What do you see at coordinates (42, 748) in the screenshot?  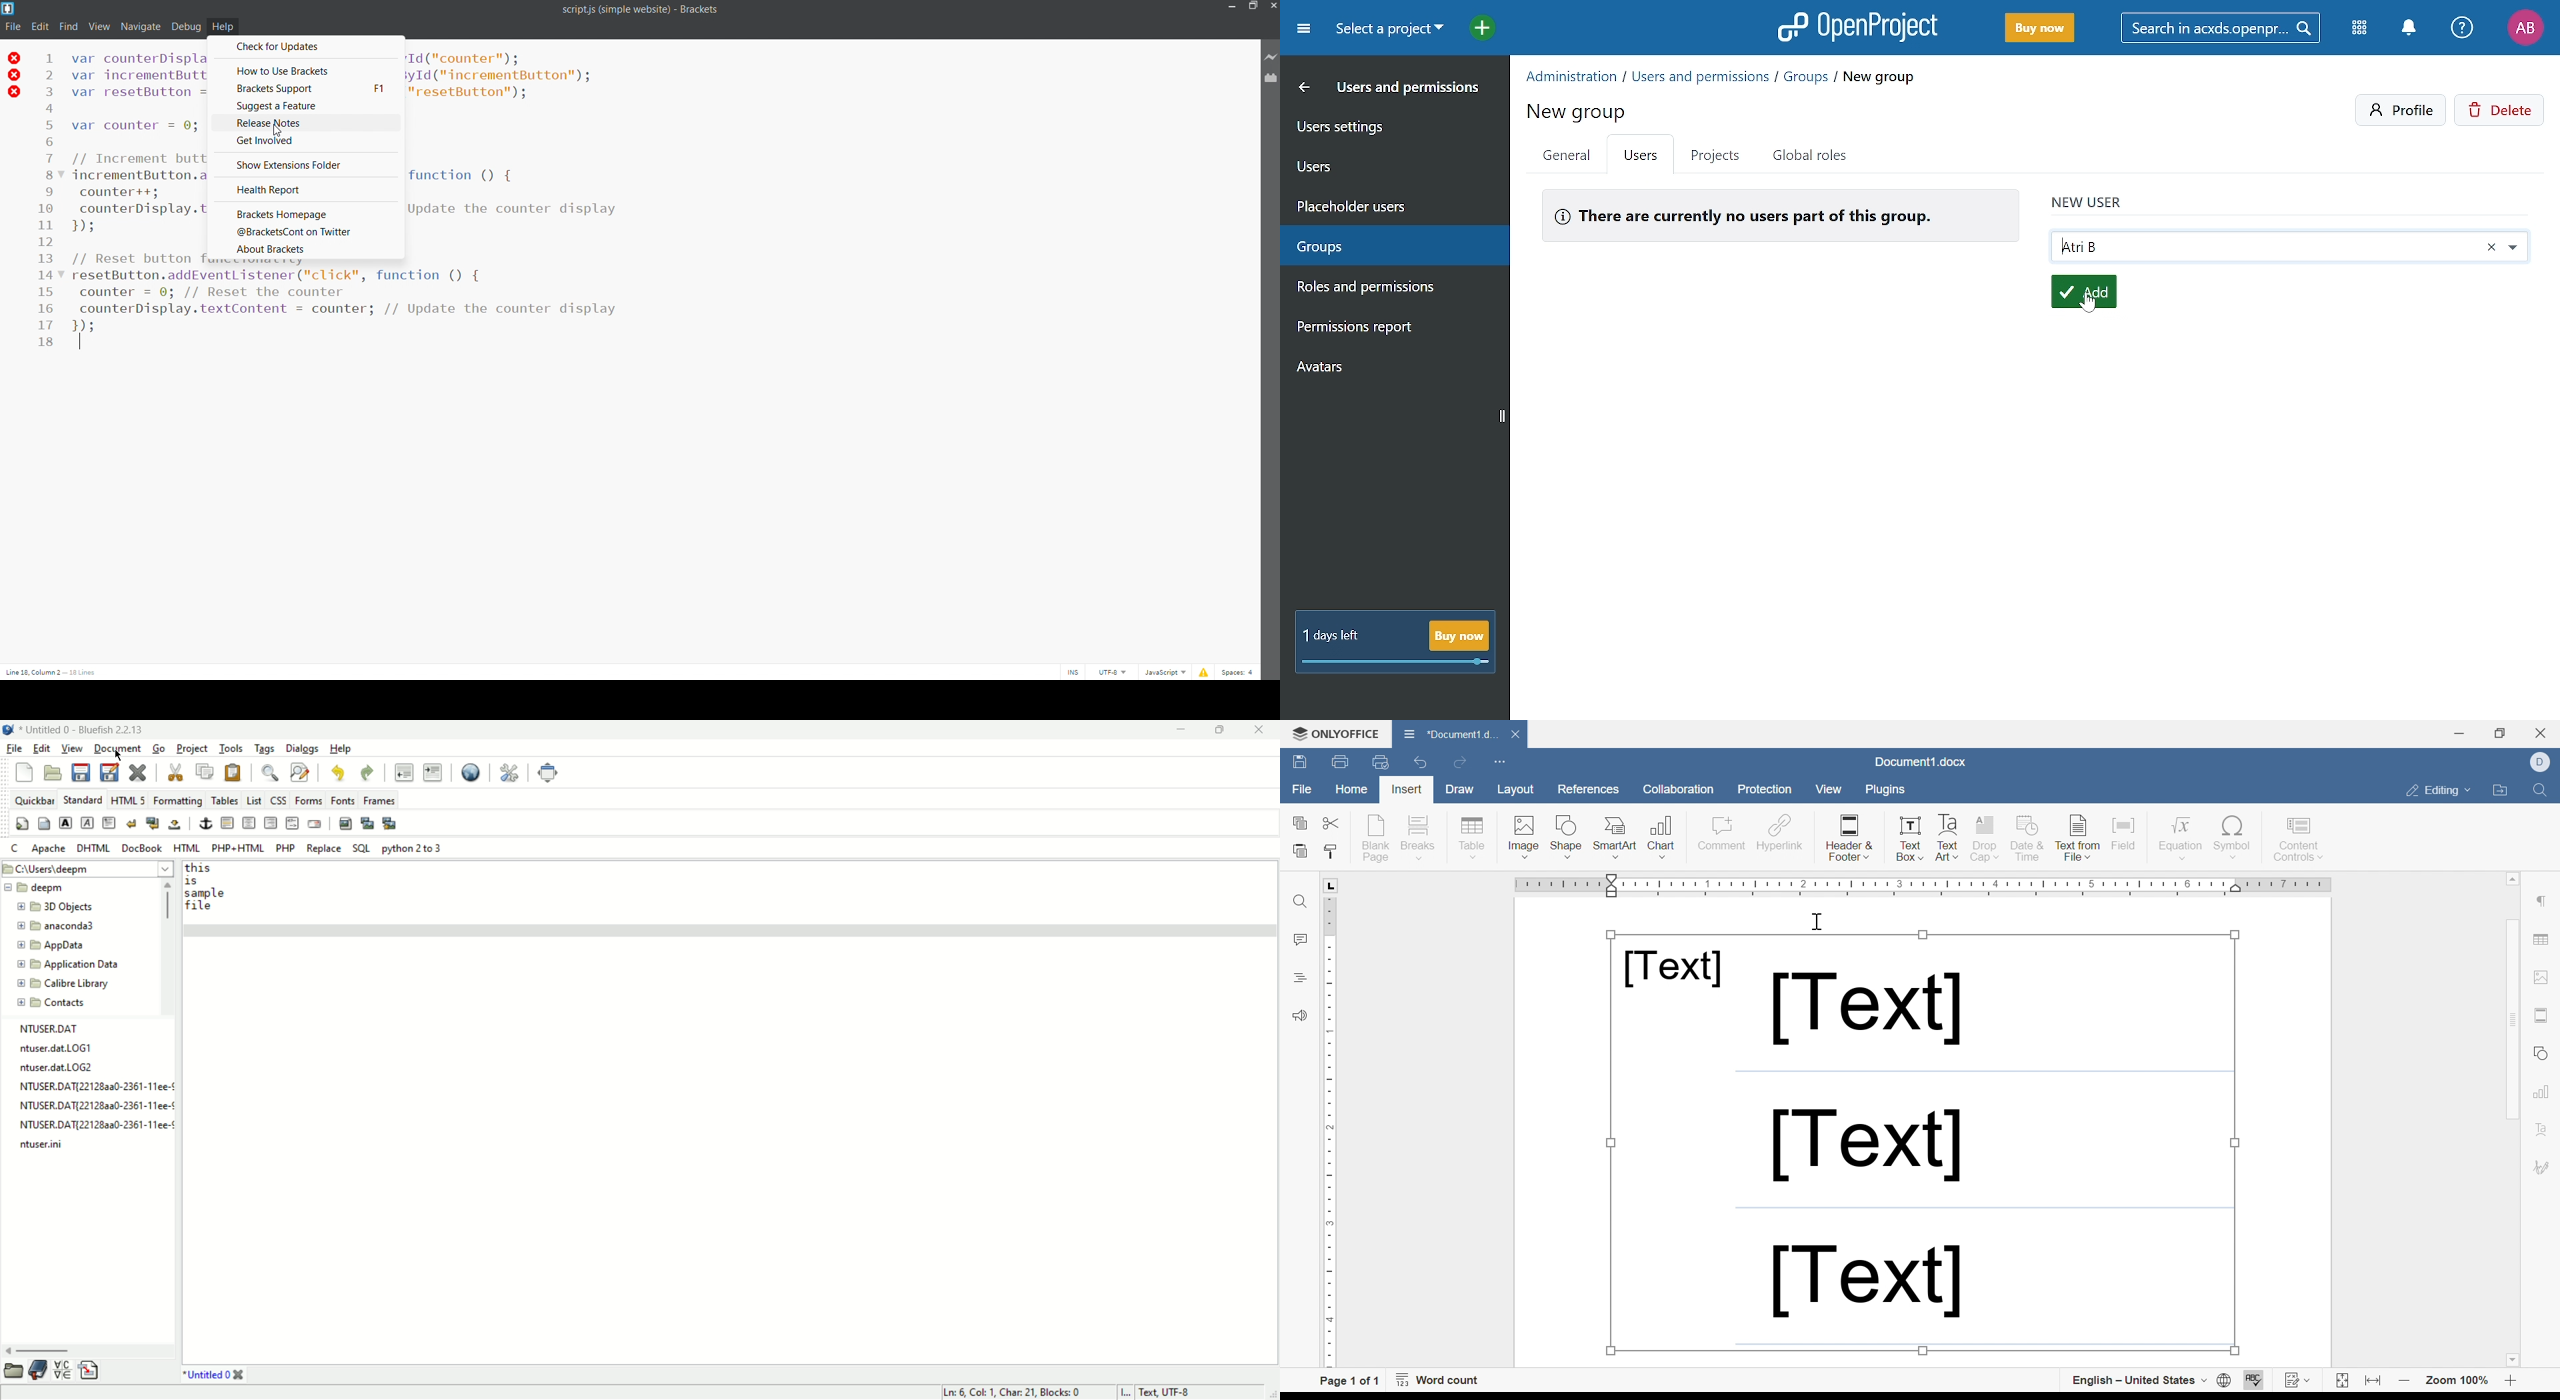 I see `edit` at bounding box center [42, 748].